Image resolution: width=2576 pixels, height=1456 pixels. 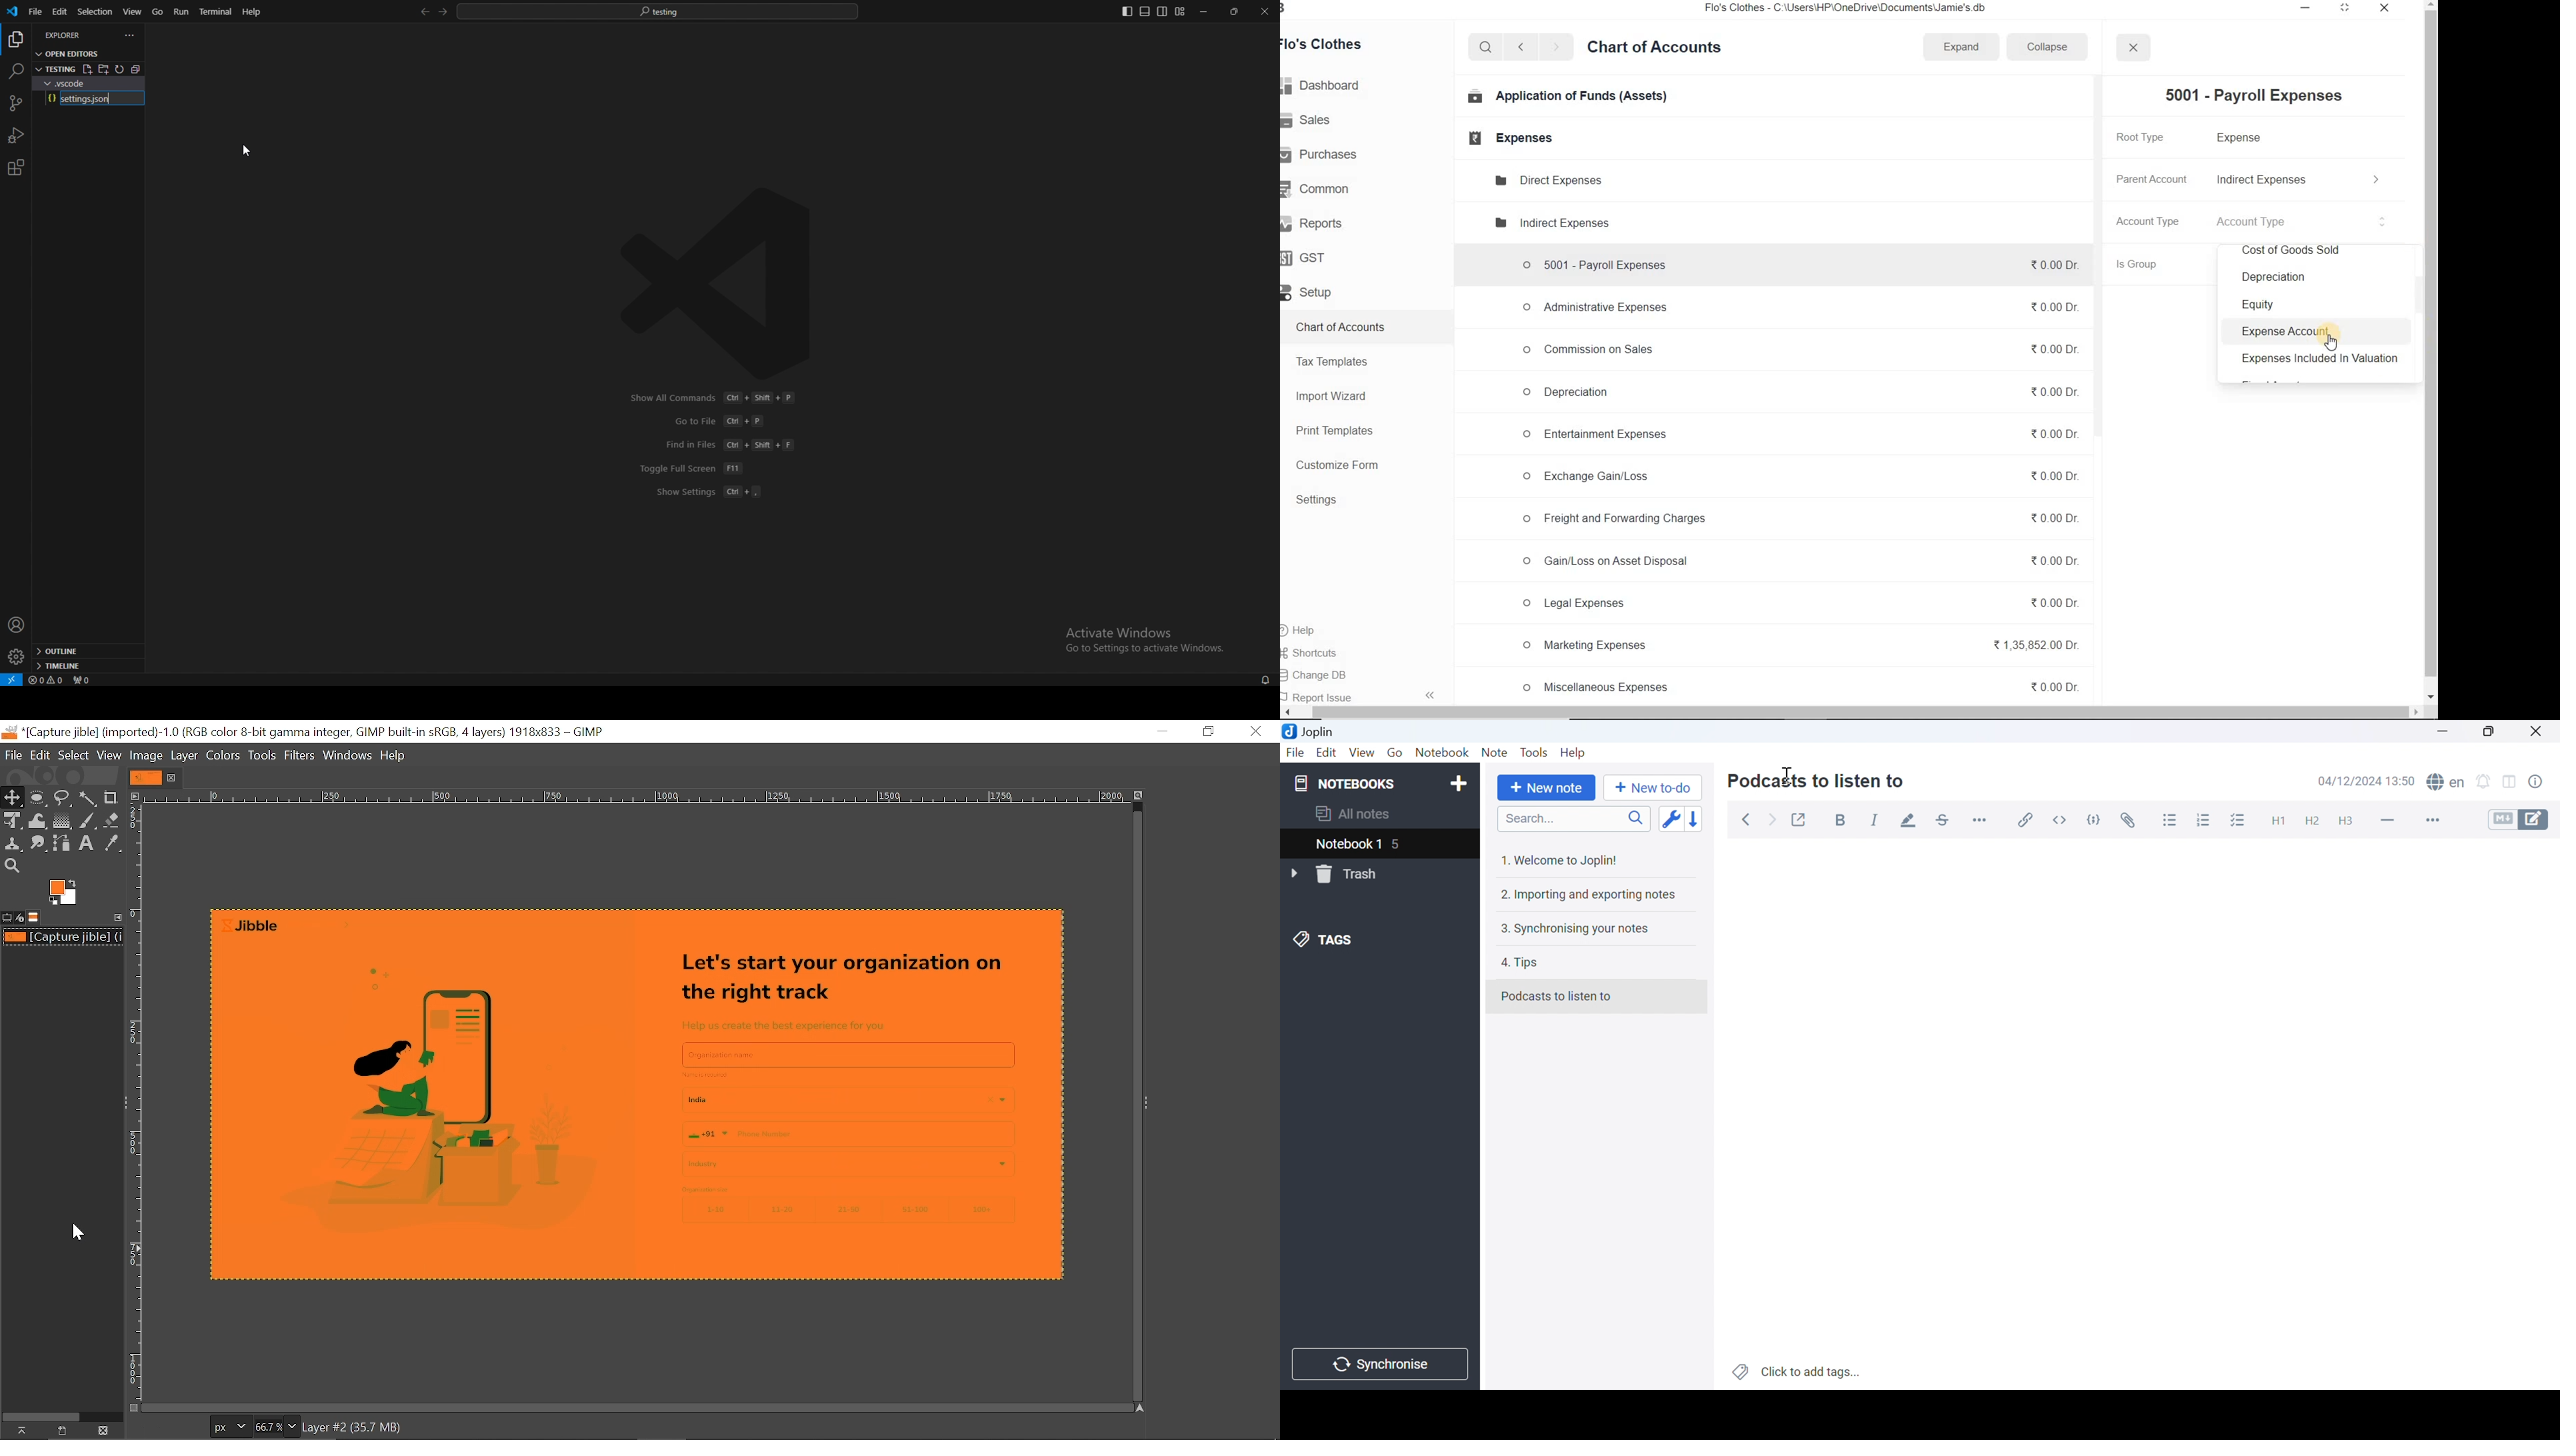 What do you see at coordinates (1382, 1365) in the screenshot?
I see `Synchronise` at bounding box center [1382, 1365].